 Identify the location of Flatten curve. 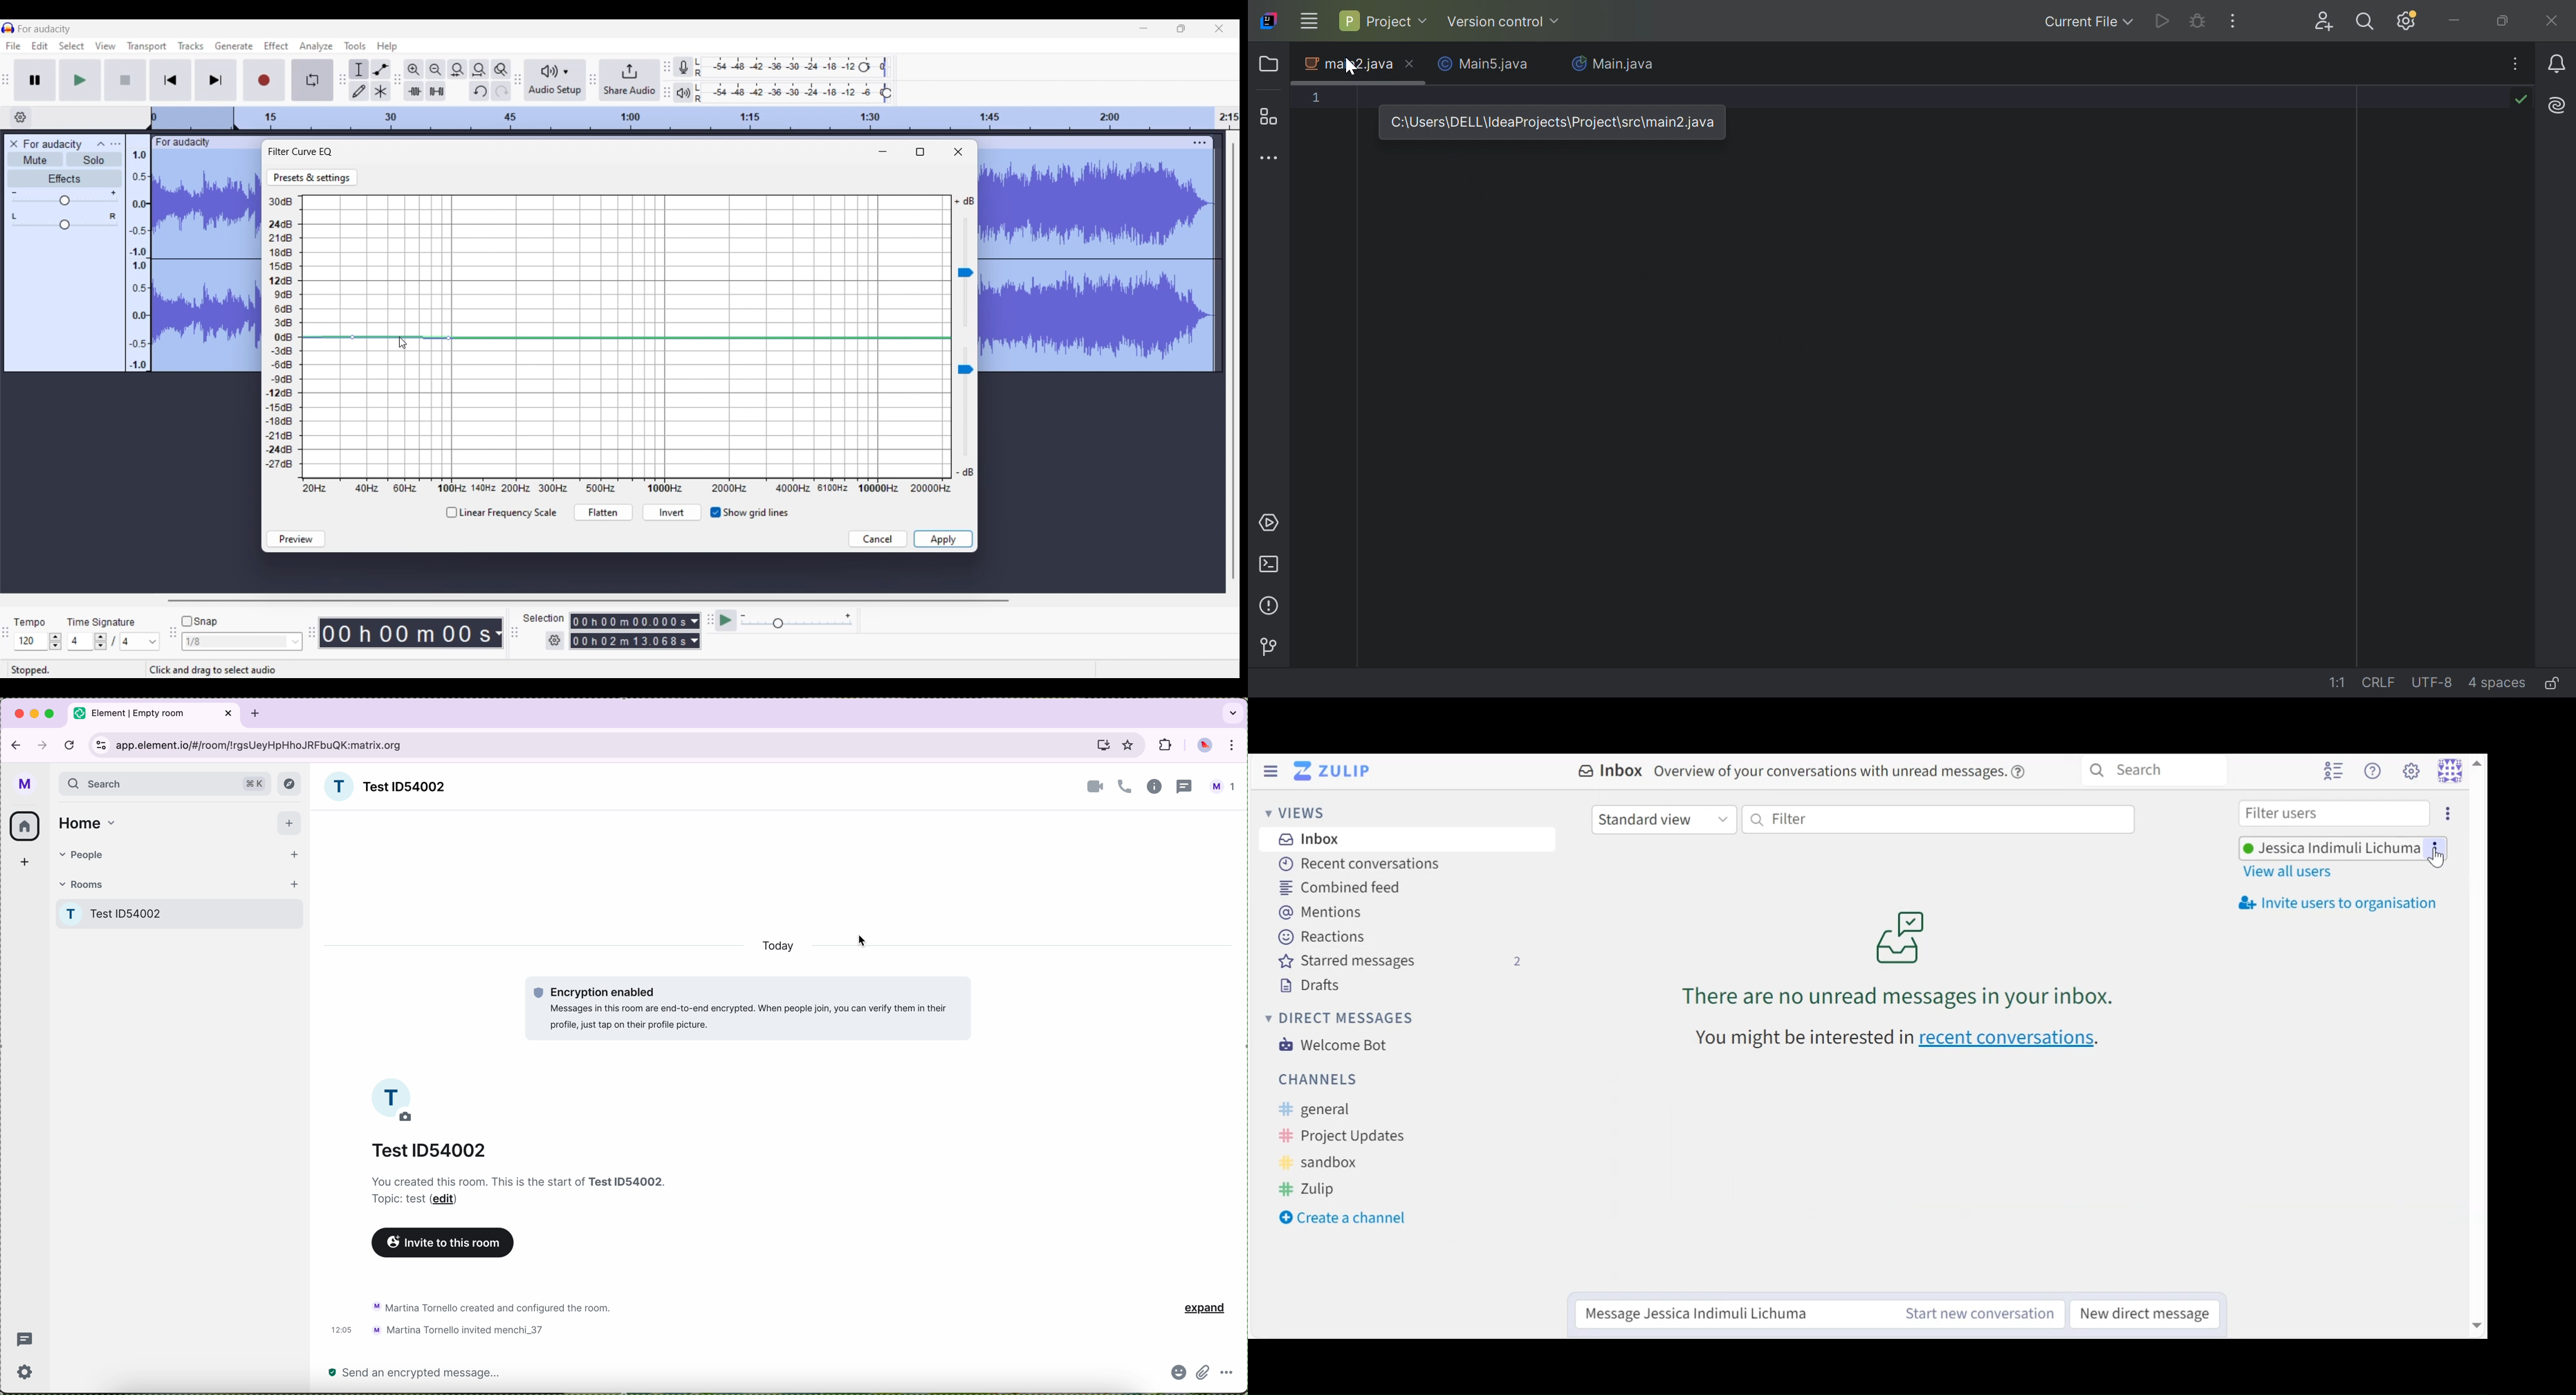
(602, 513).